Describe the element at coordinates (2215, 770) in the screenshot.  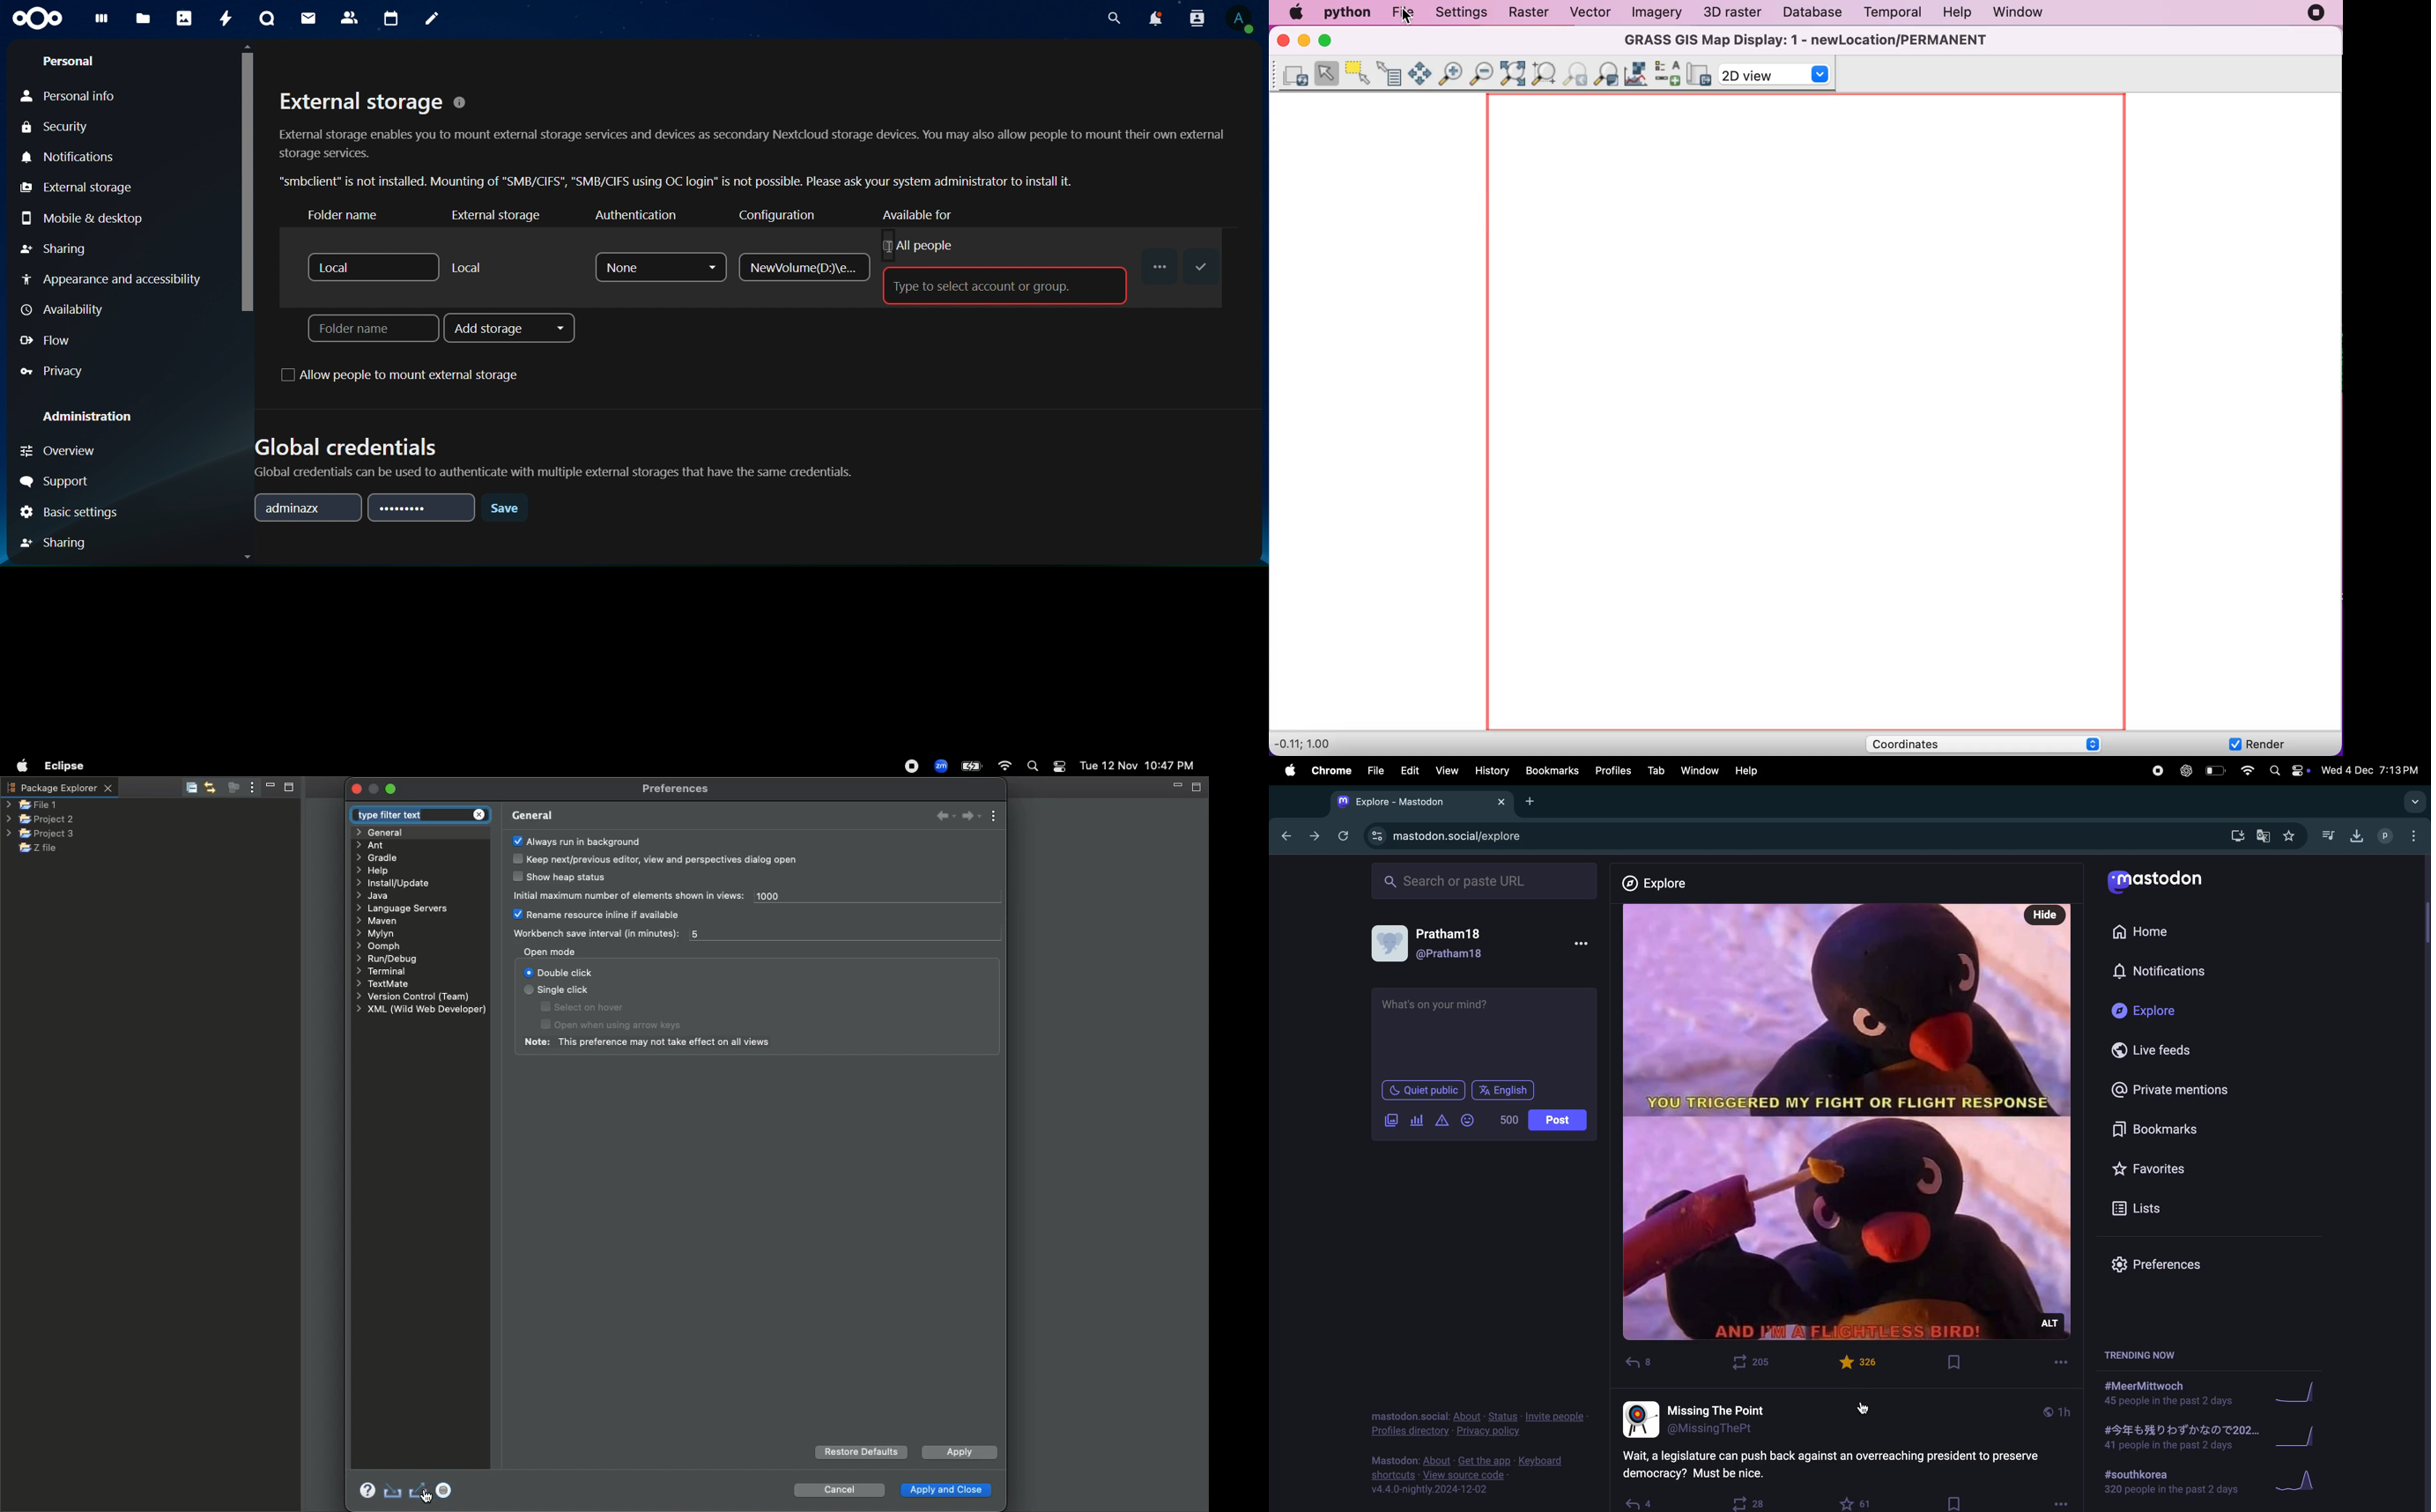
I see `battery` at that location.